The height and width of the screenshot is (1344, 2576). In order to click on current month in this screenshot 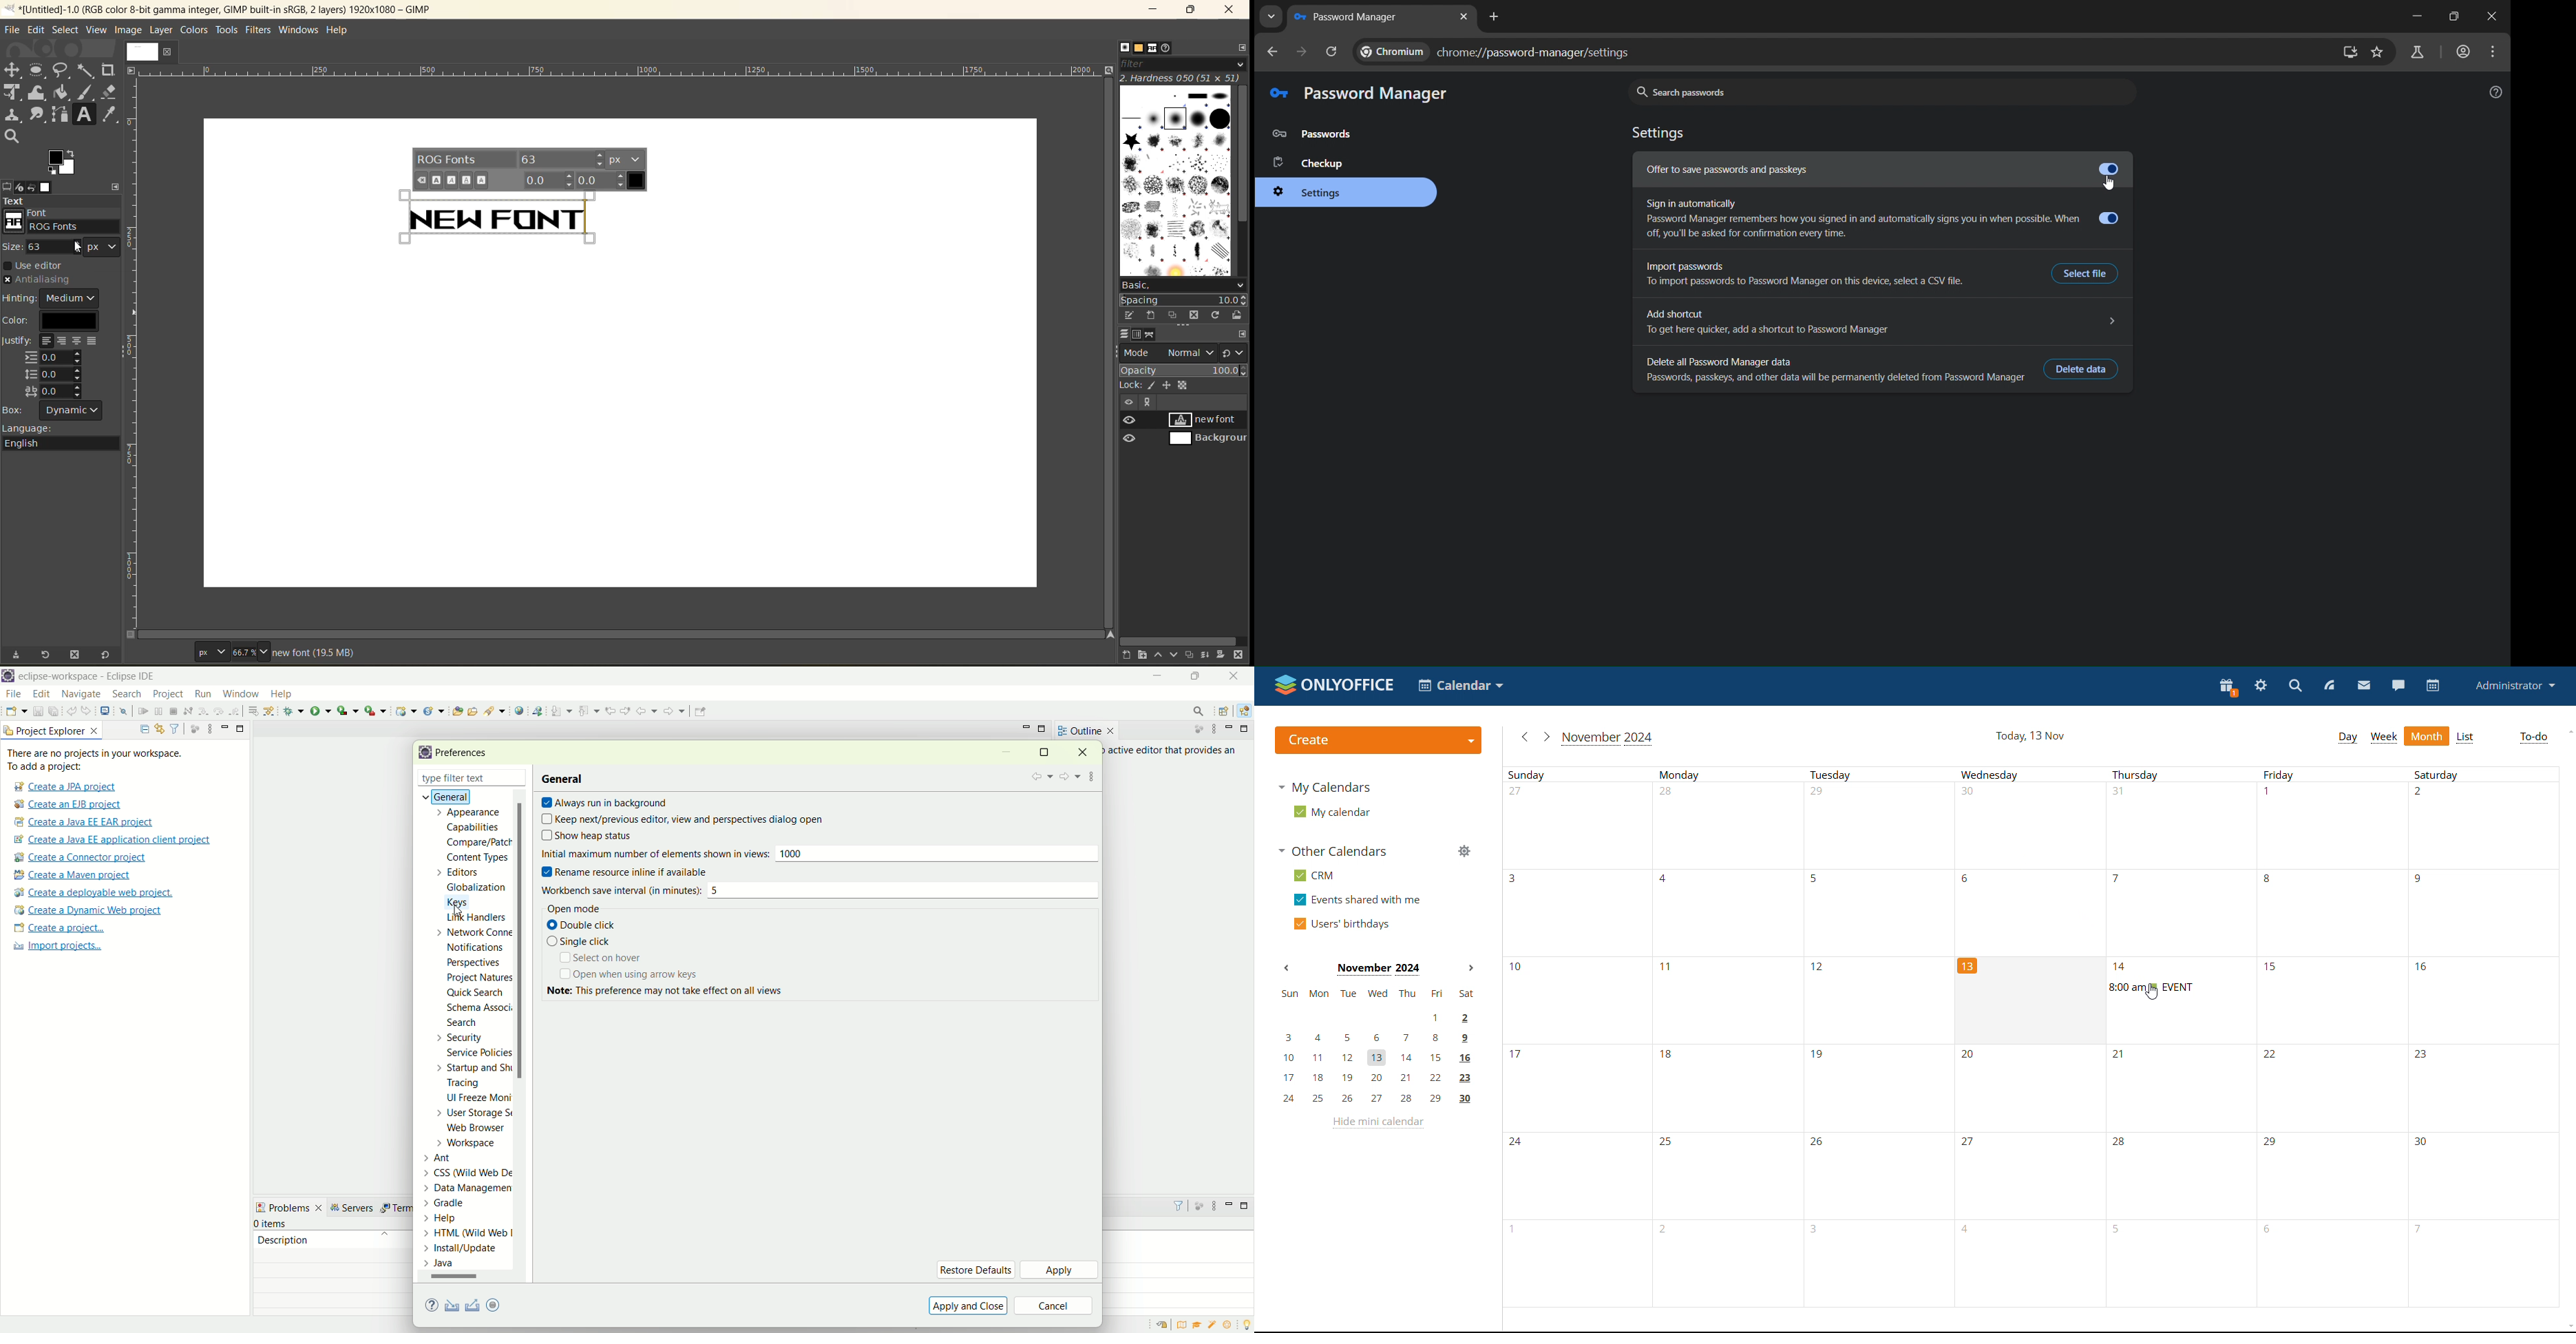, I will do `click(1609, 738)`.